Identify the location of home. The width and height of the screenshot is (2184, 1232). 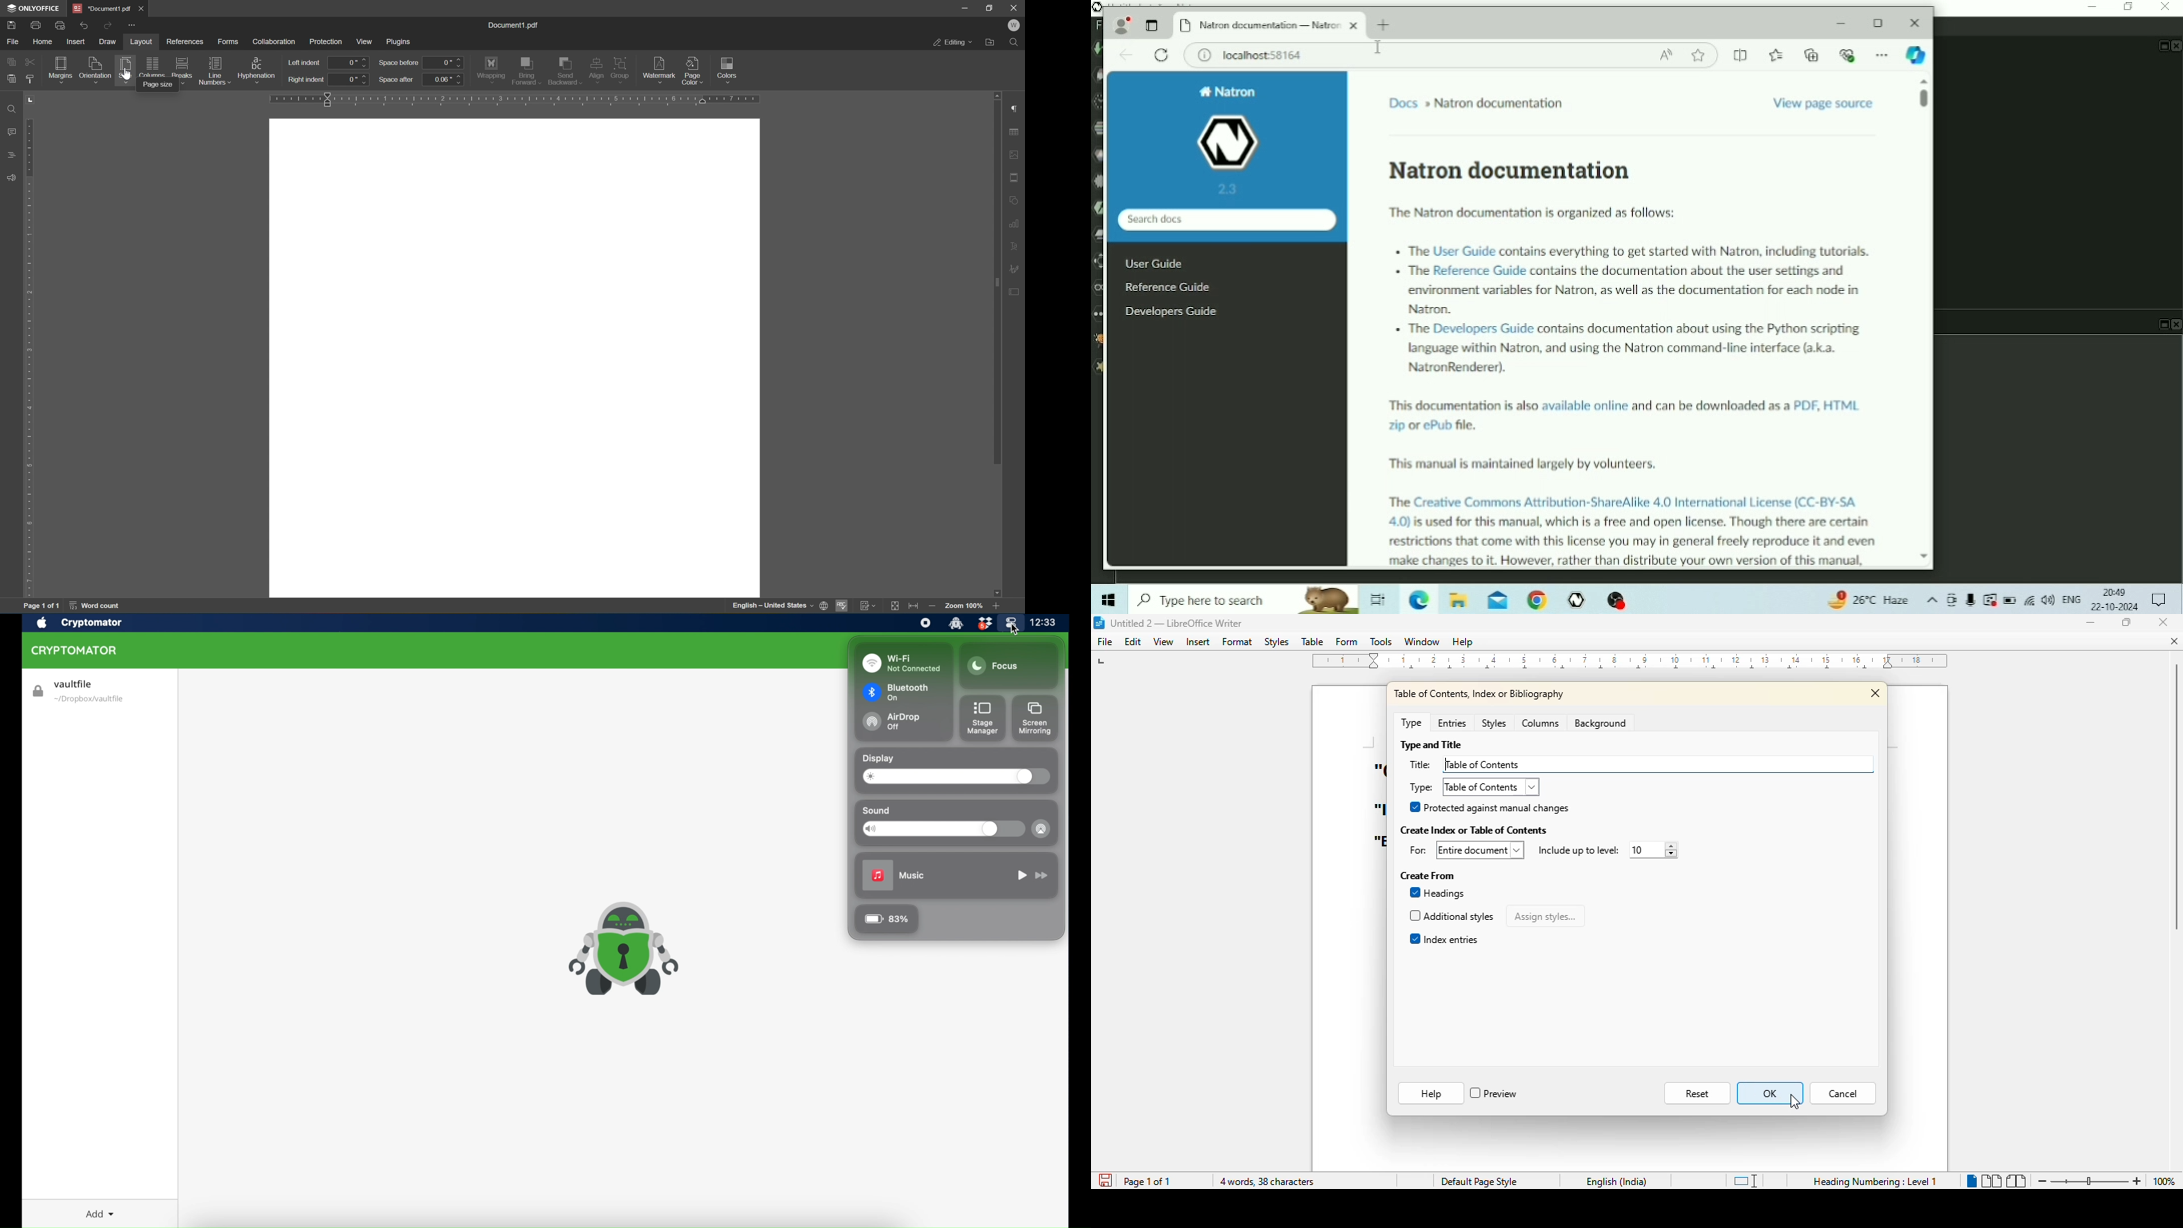
(41, 41).